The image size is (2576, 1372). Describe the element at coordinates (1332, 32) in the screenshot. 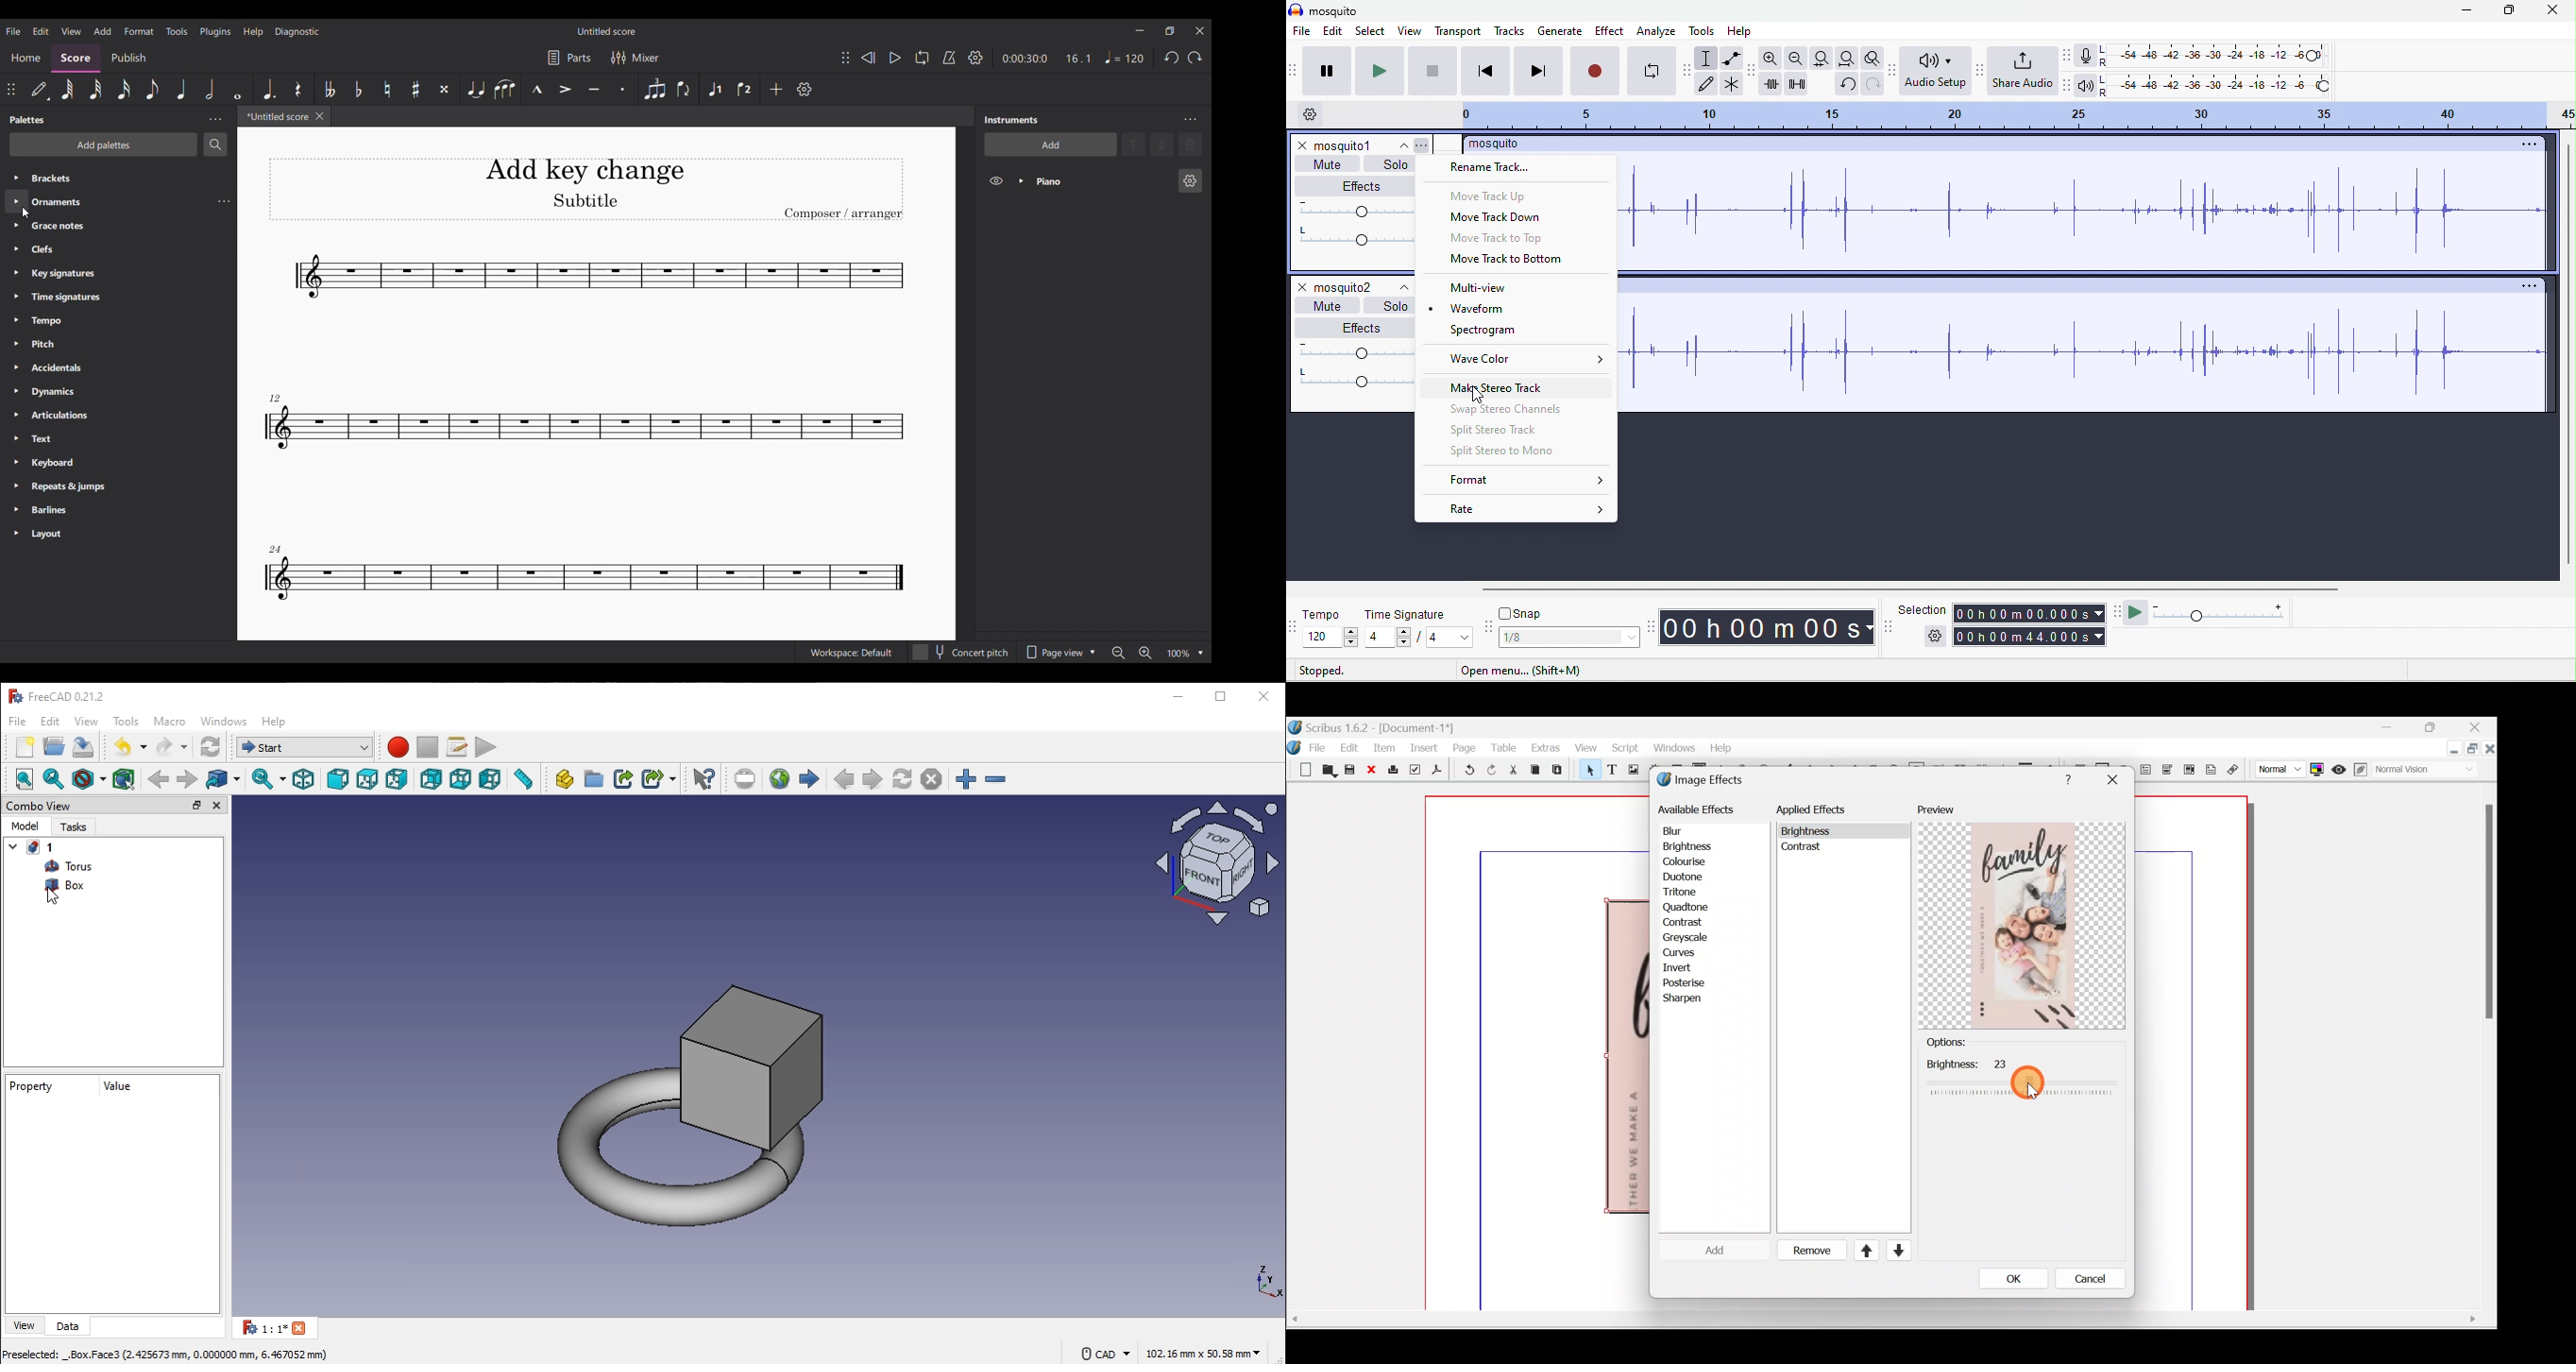

I see `edit` at that location.